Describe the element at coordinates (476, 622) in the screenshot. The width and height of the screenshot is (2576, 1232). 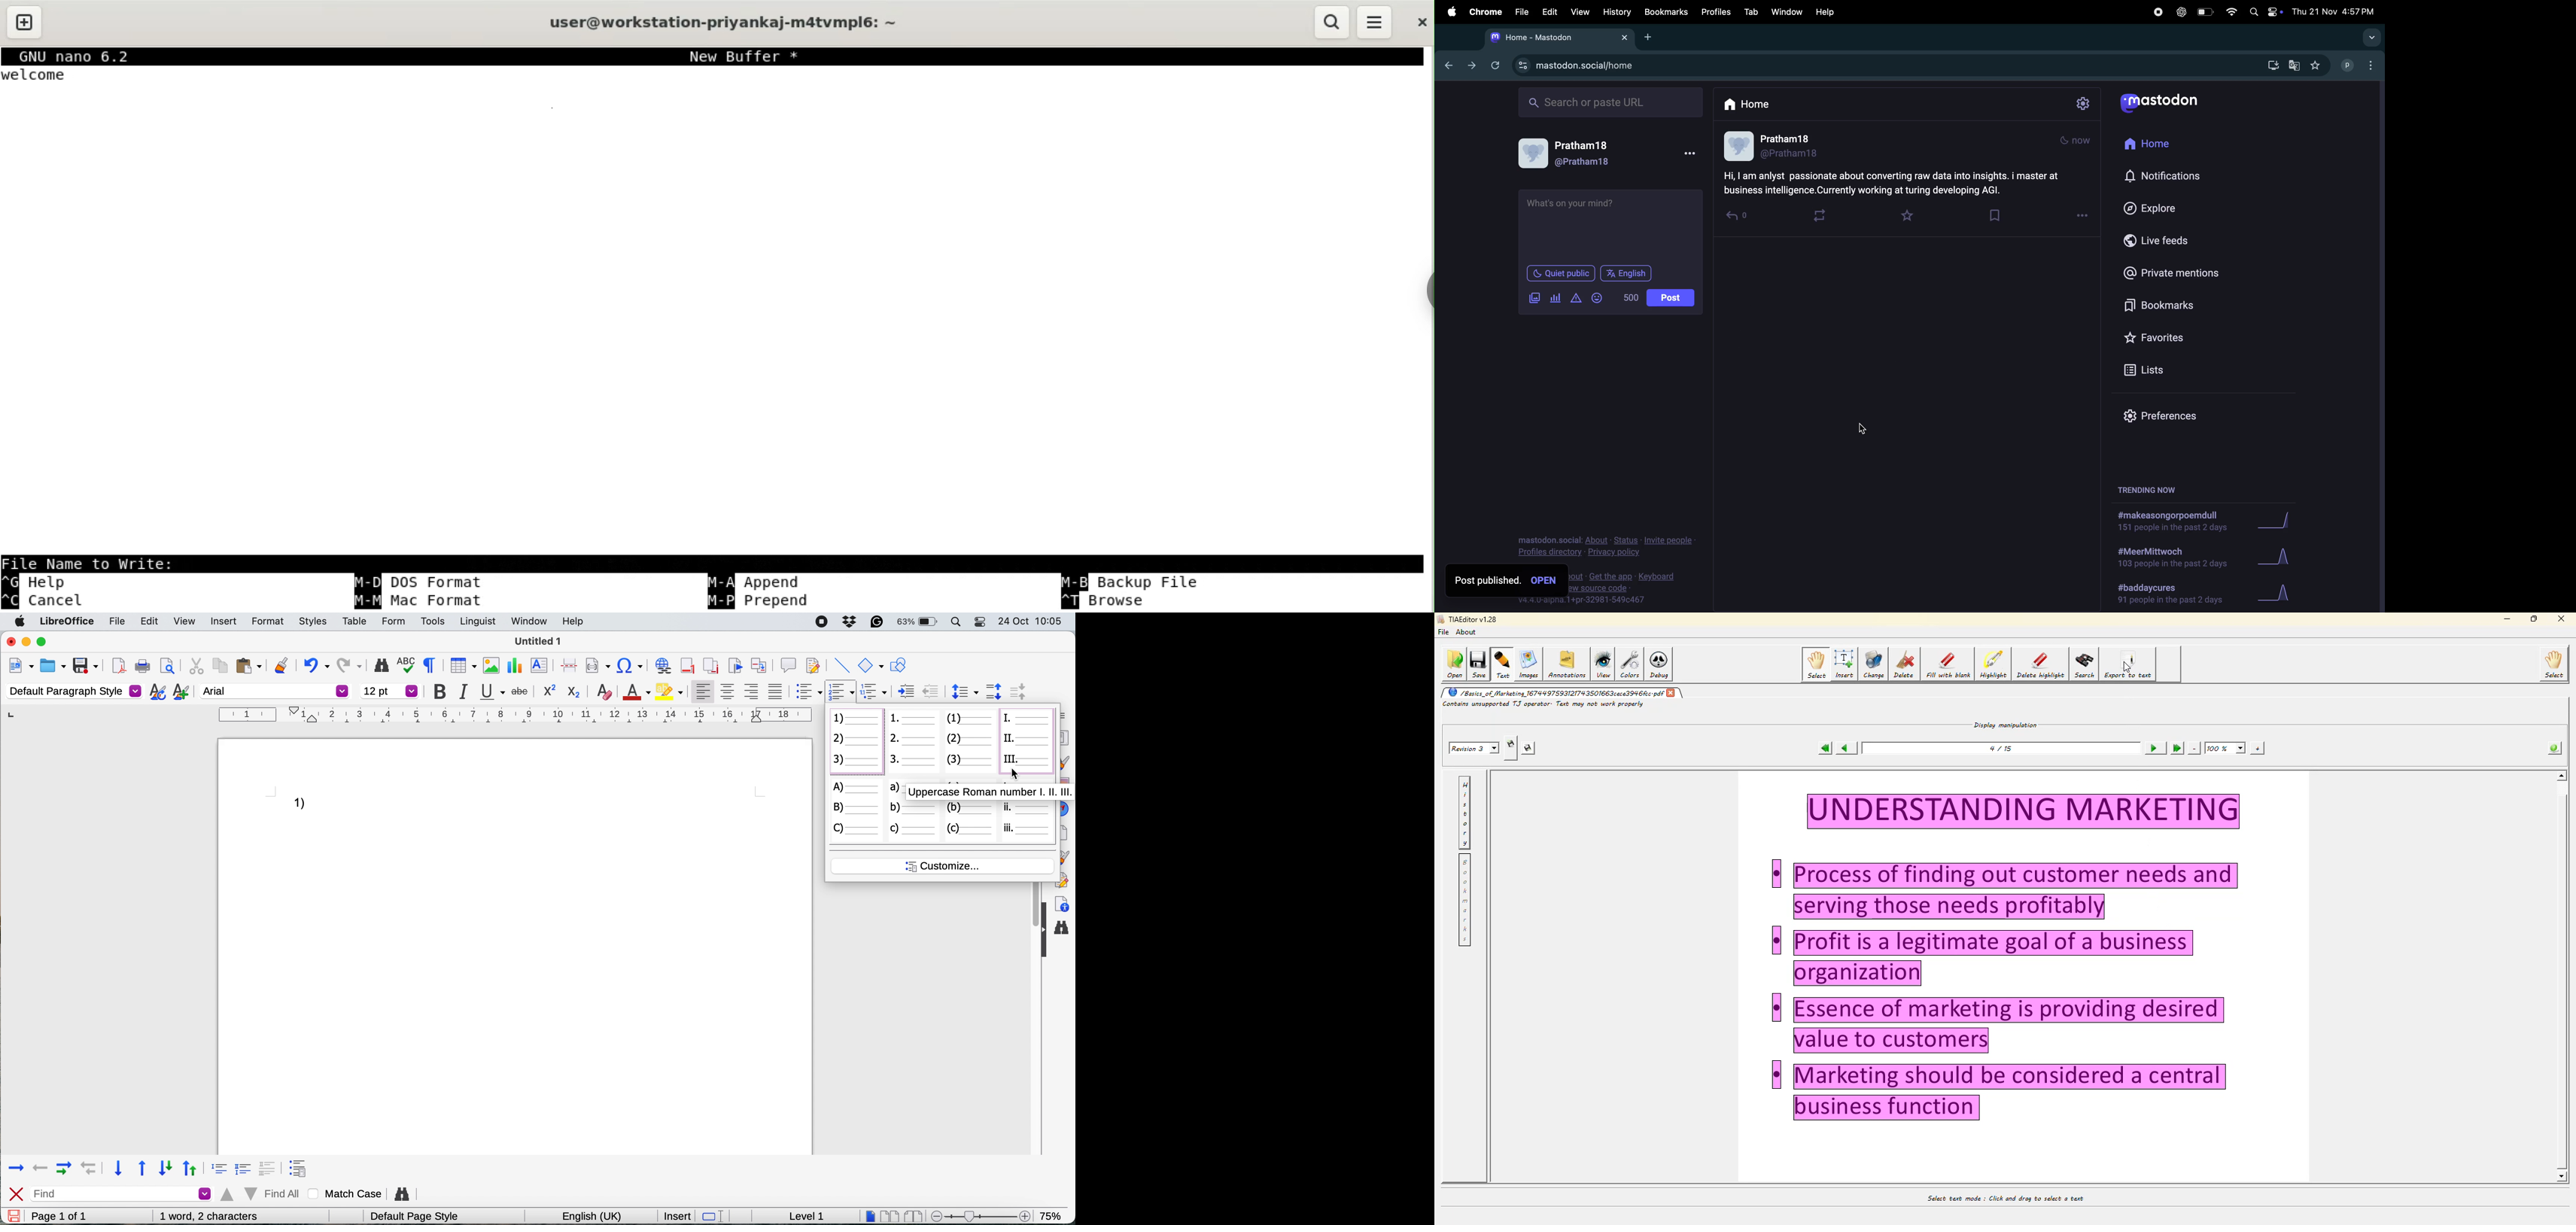
I see `linguist` at that location.